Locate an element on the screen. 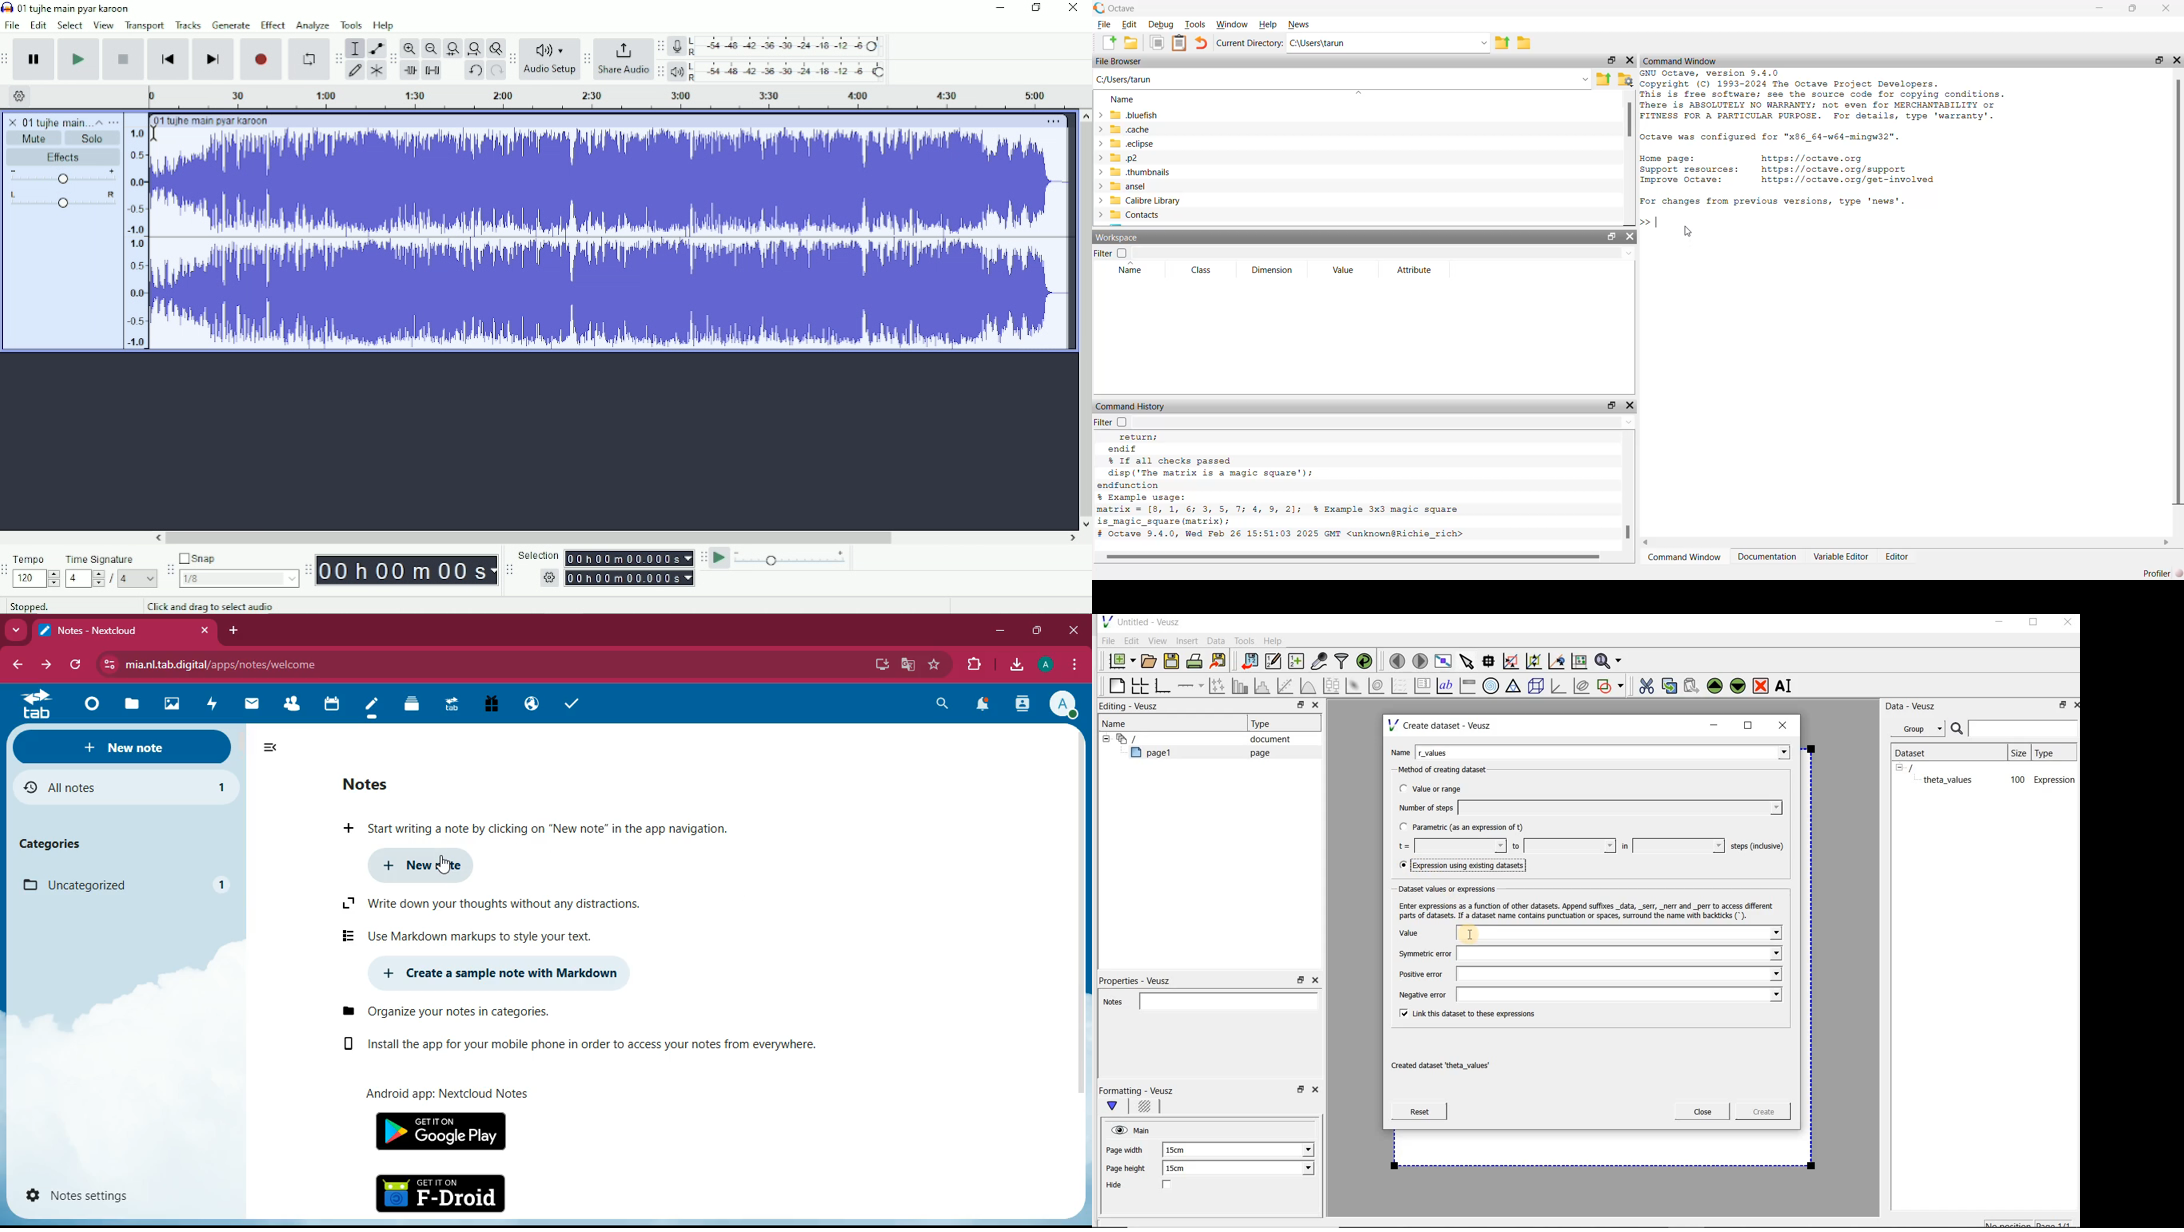 This screenshot has height=1232, width=2184. user is located at coordinates (1022, 705).